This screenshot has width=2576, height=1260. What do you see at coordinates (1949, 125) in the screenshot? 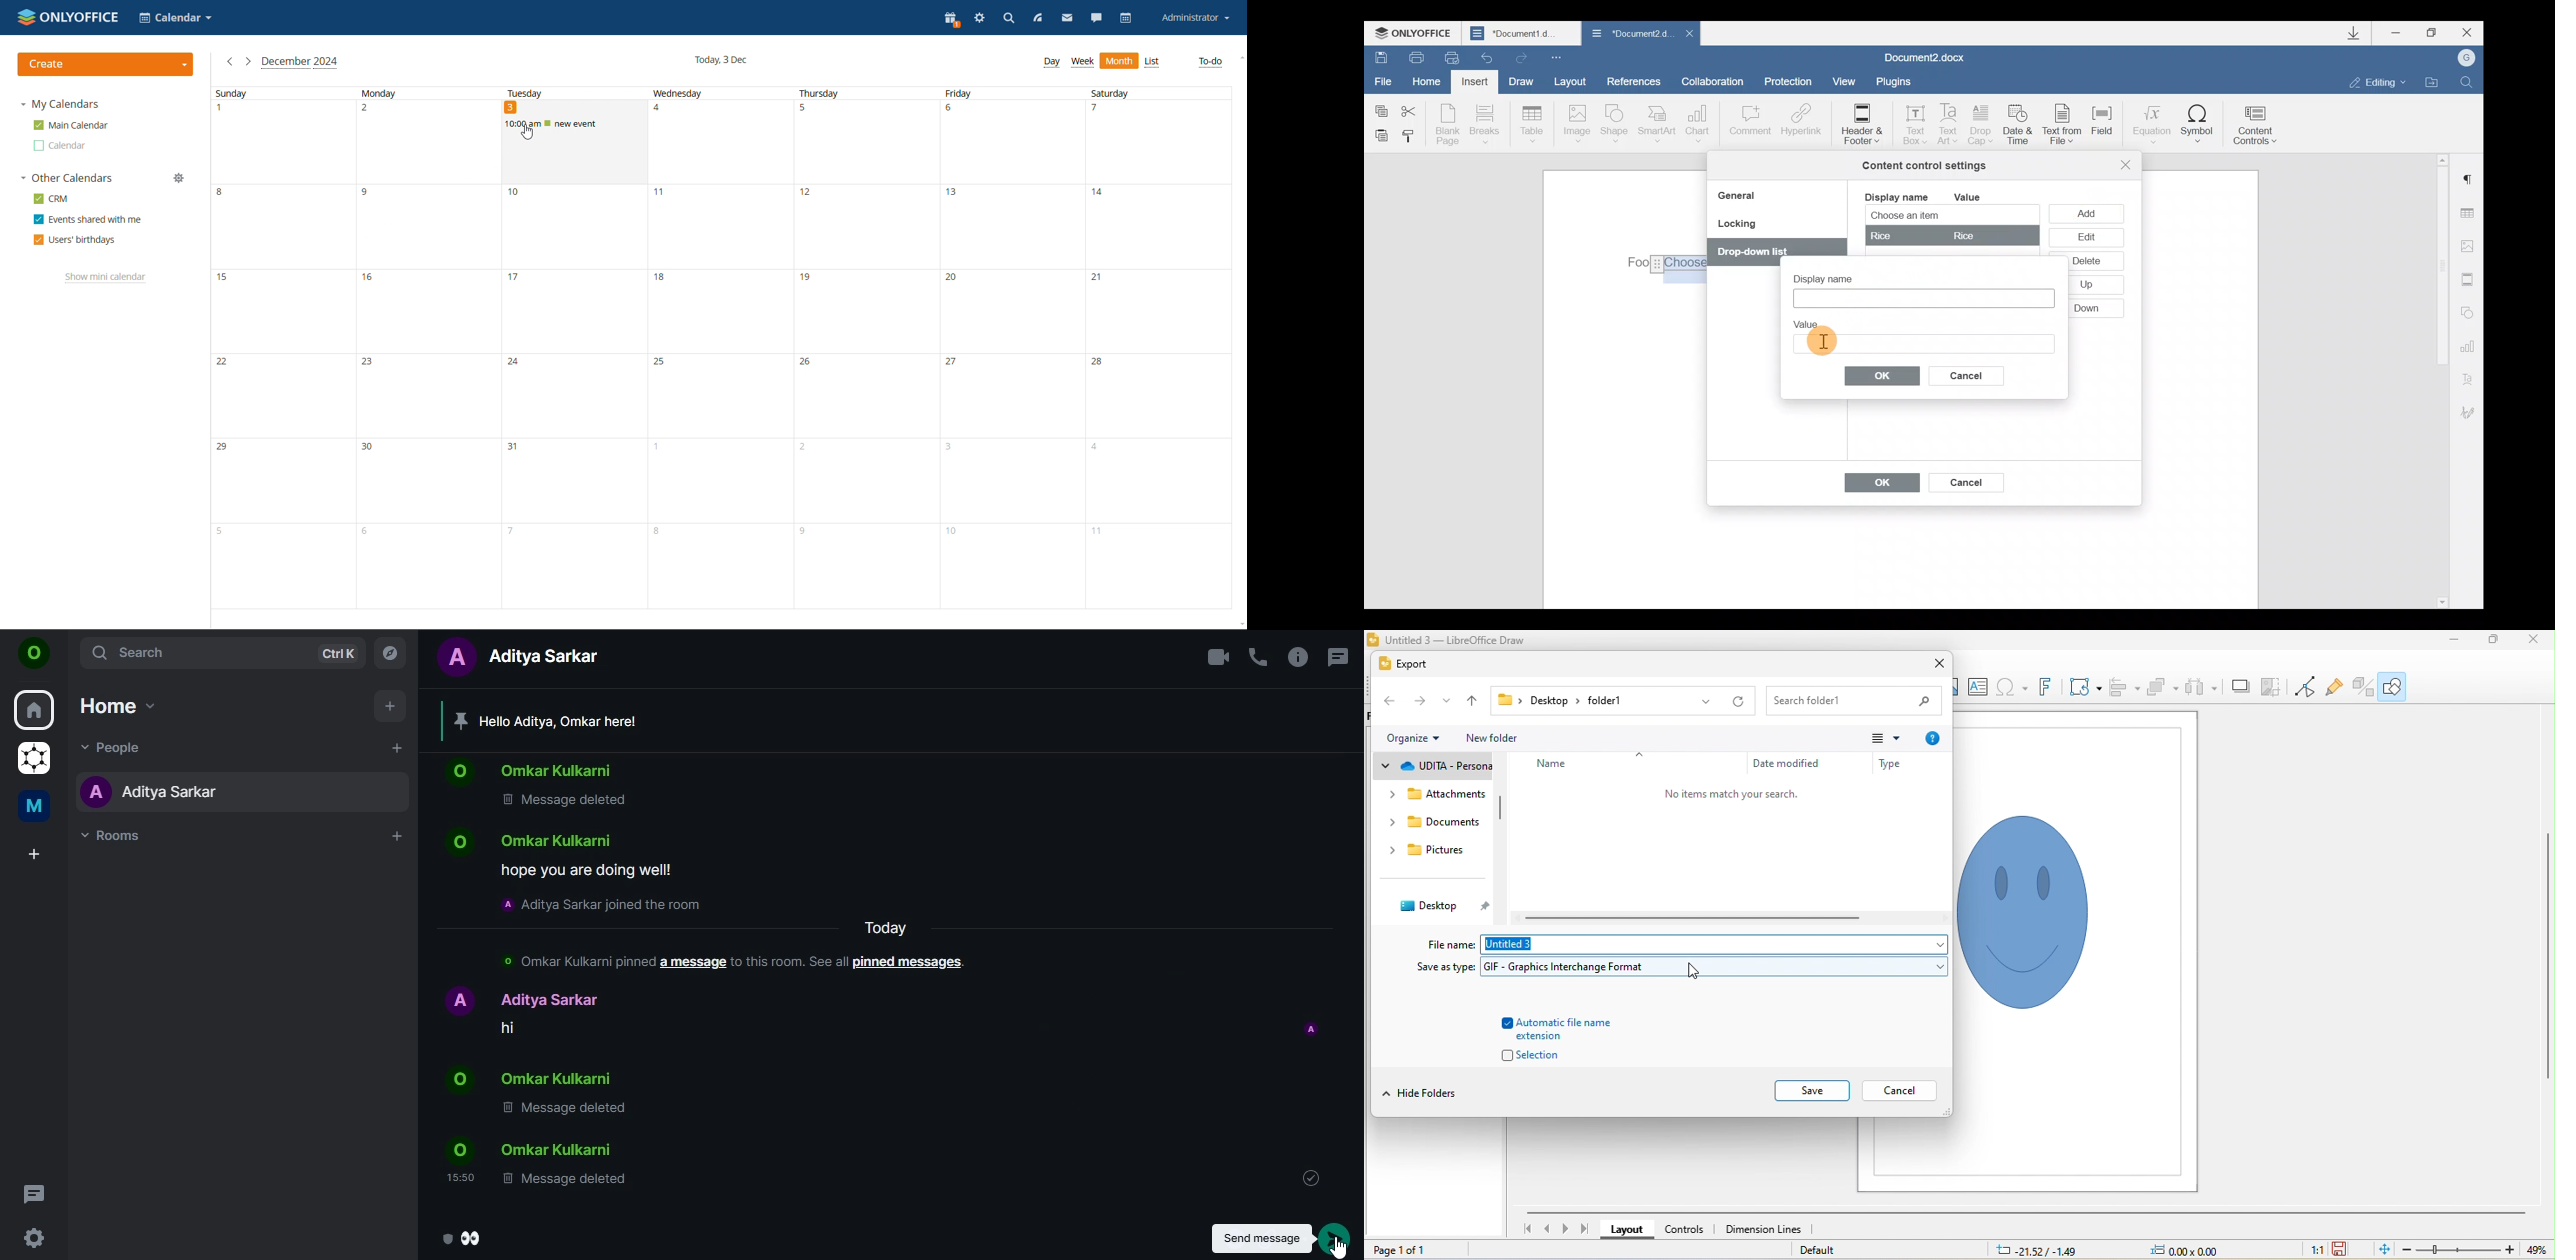
I see `Text Art` at bounding box center [1949, 125].